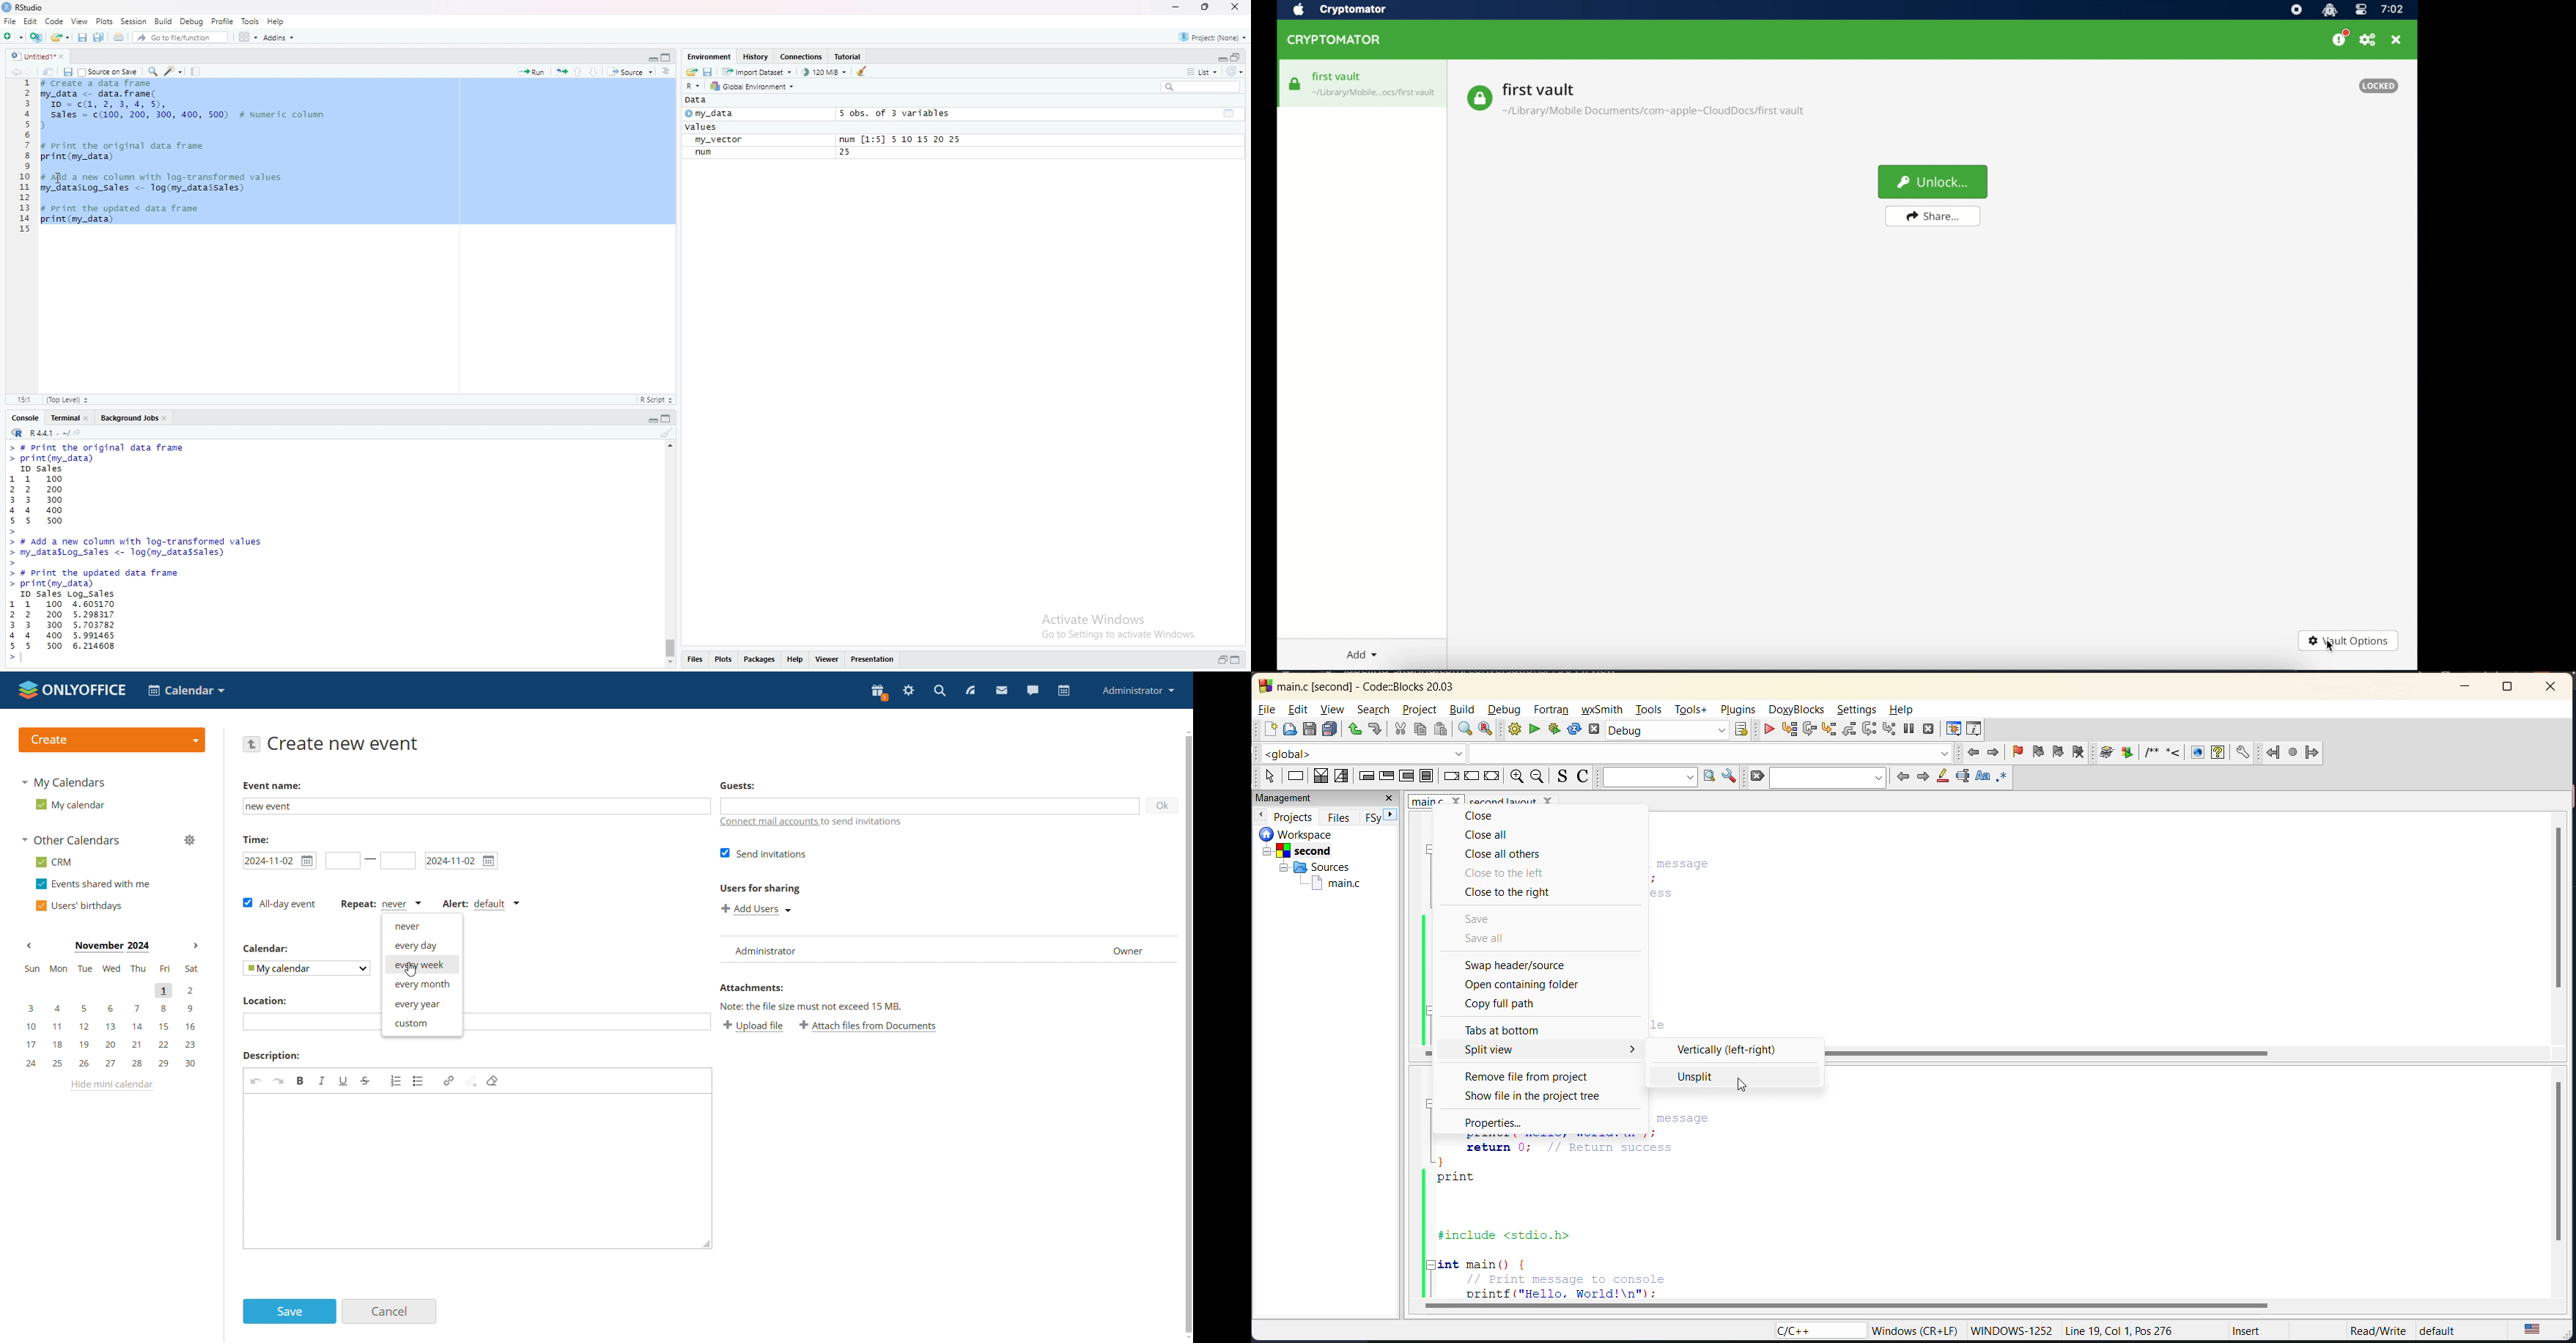  Describe the element at coordinates (666, 57) in the screenshot. I see `maximize` at that location.